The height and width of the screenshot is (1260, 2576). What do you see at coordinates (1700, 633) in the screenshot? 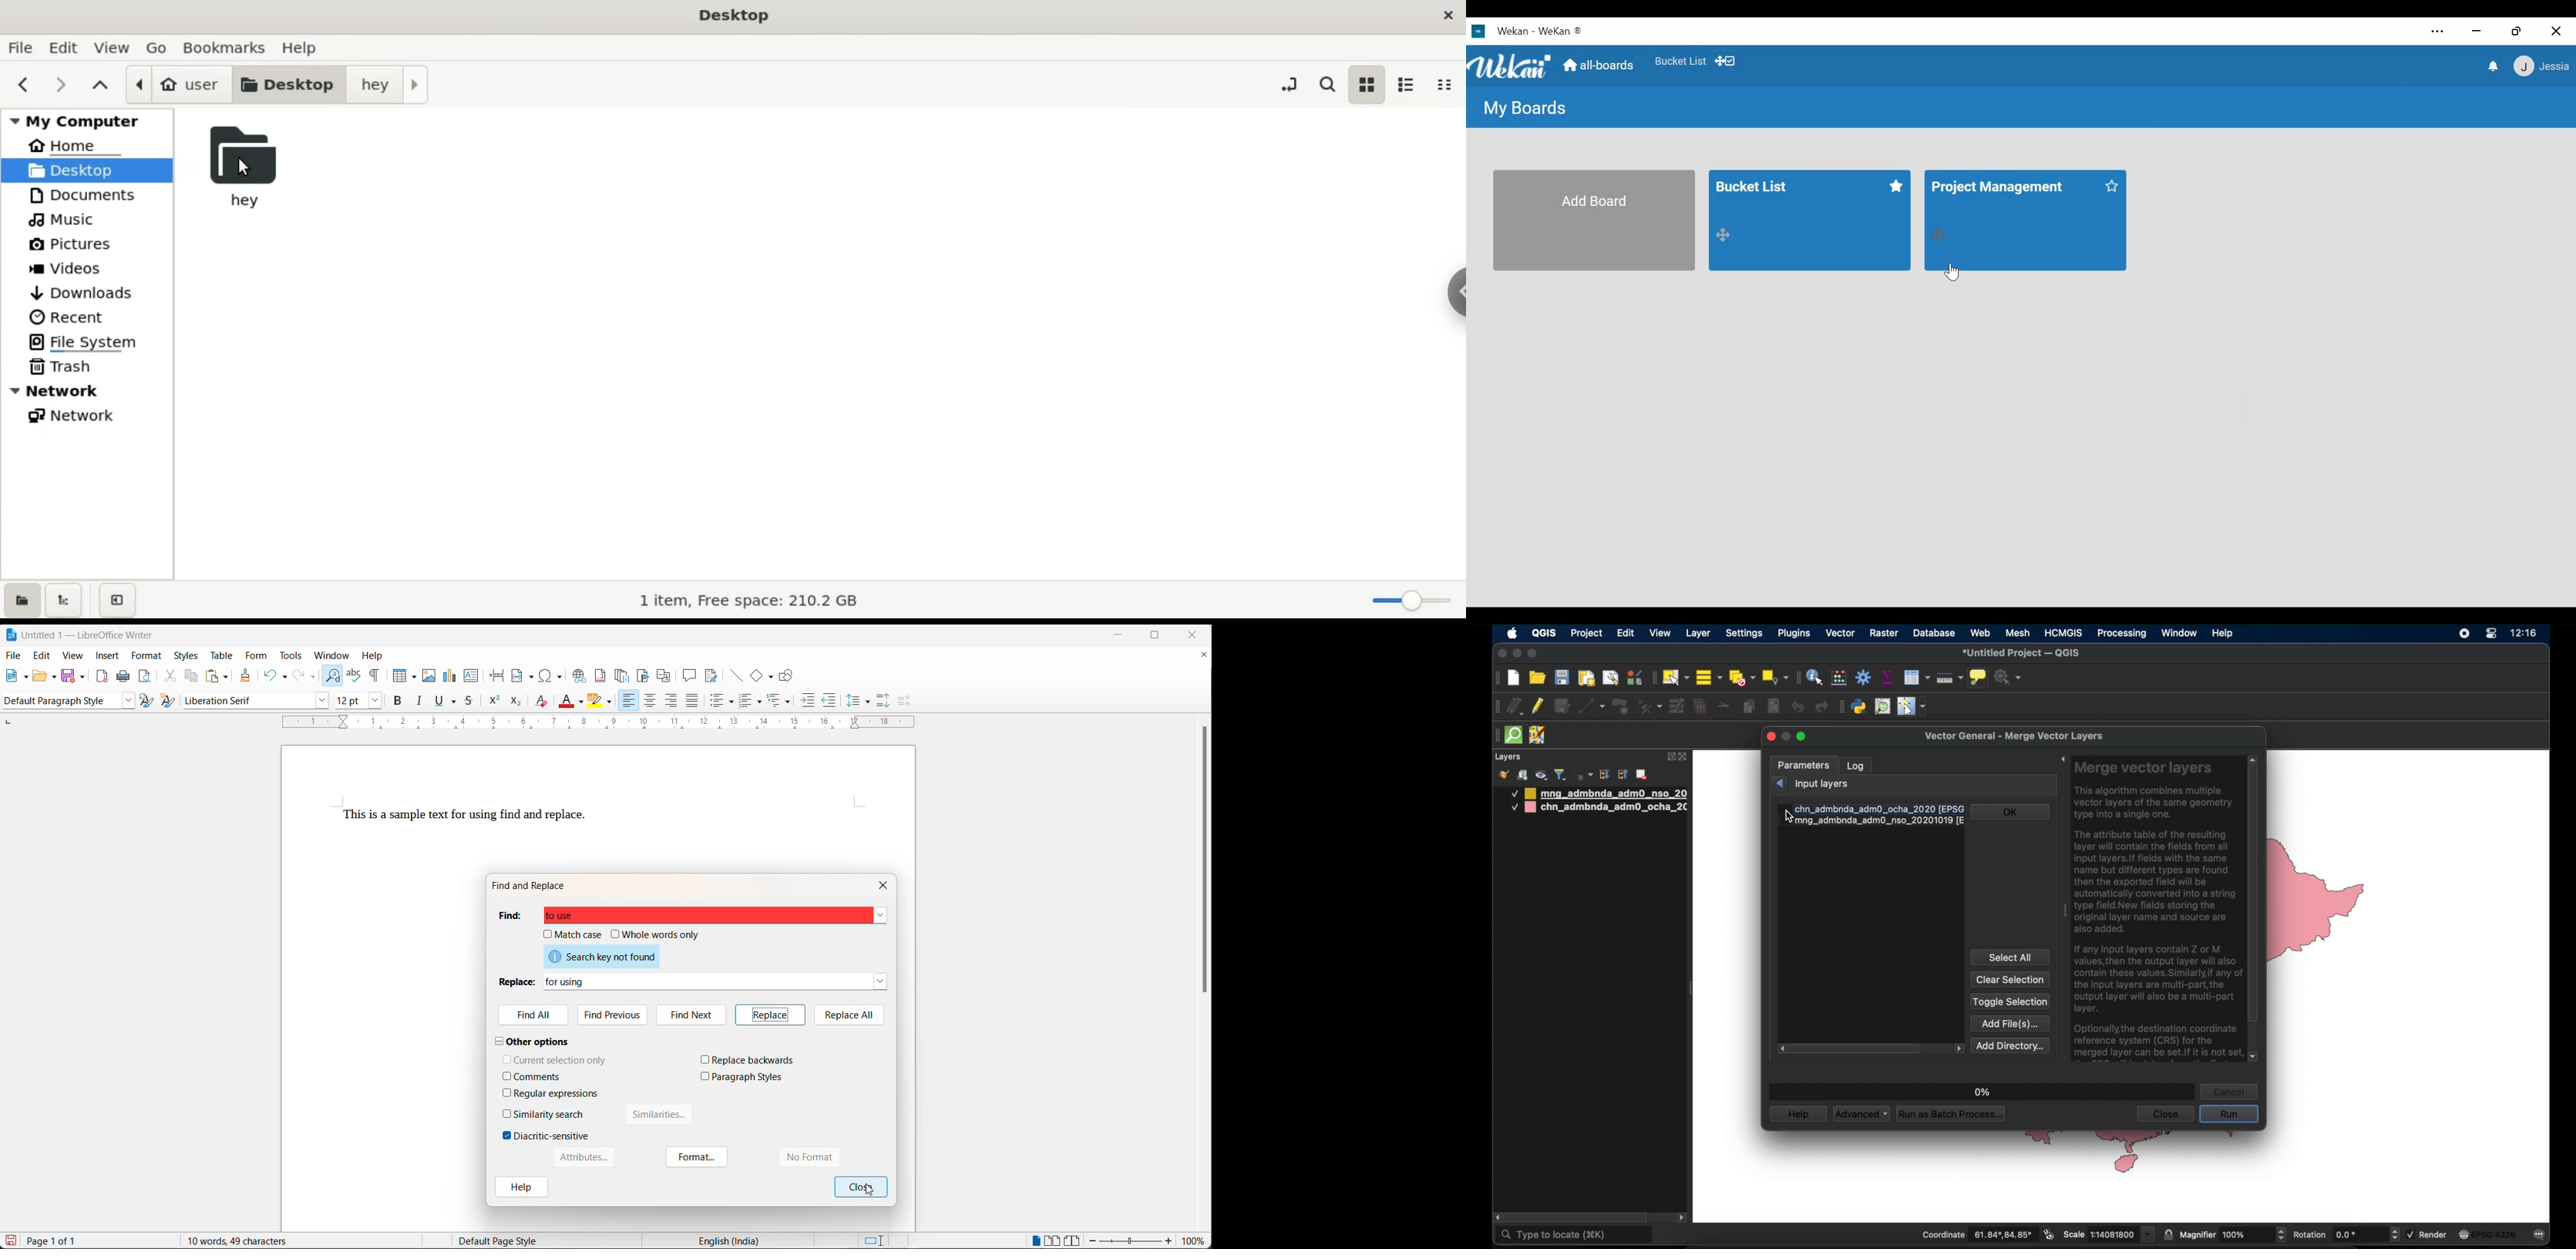
I see `layer` at bounding box center [1700, 633].